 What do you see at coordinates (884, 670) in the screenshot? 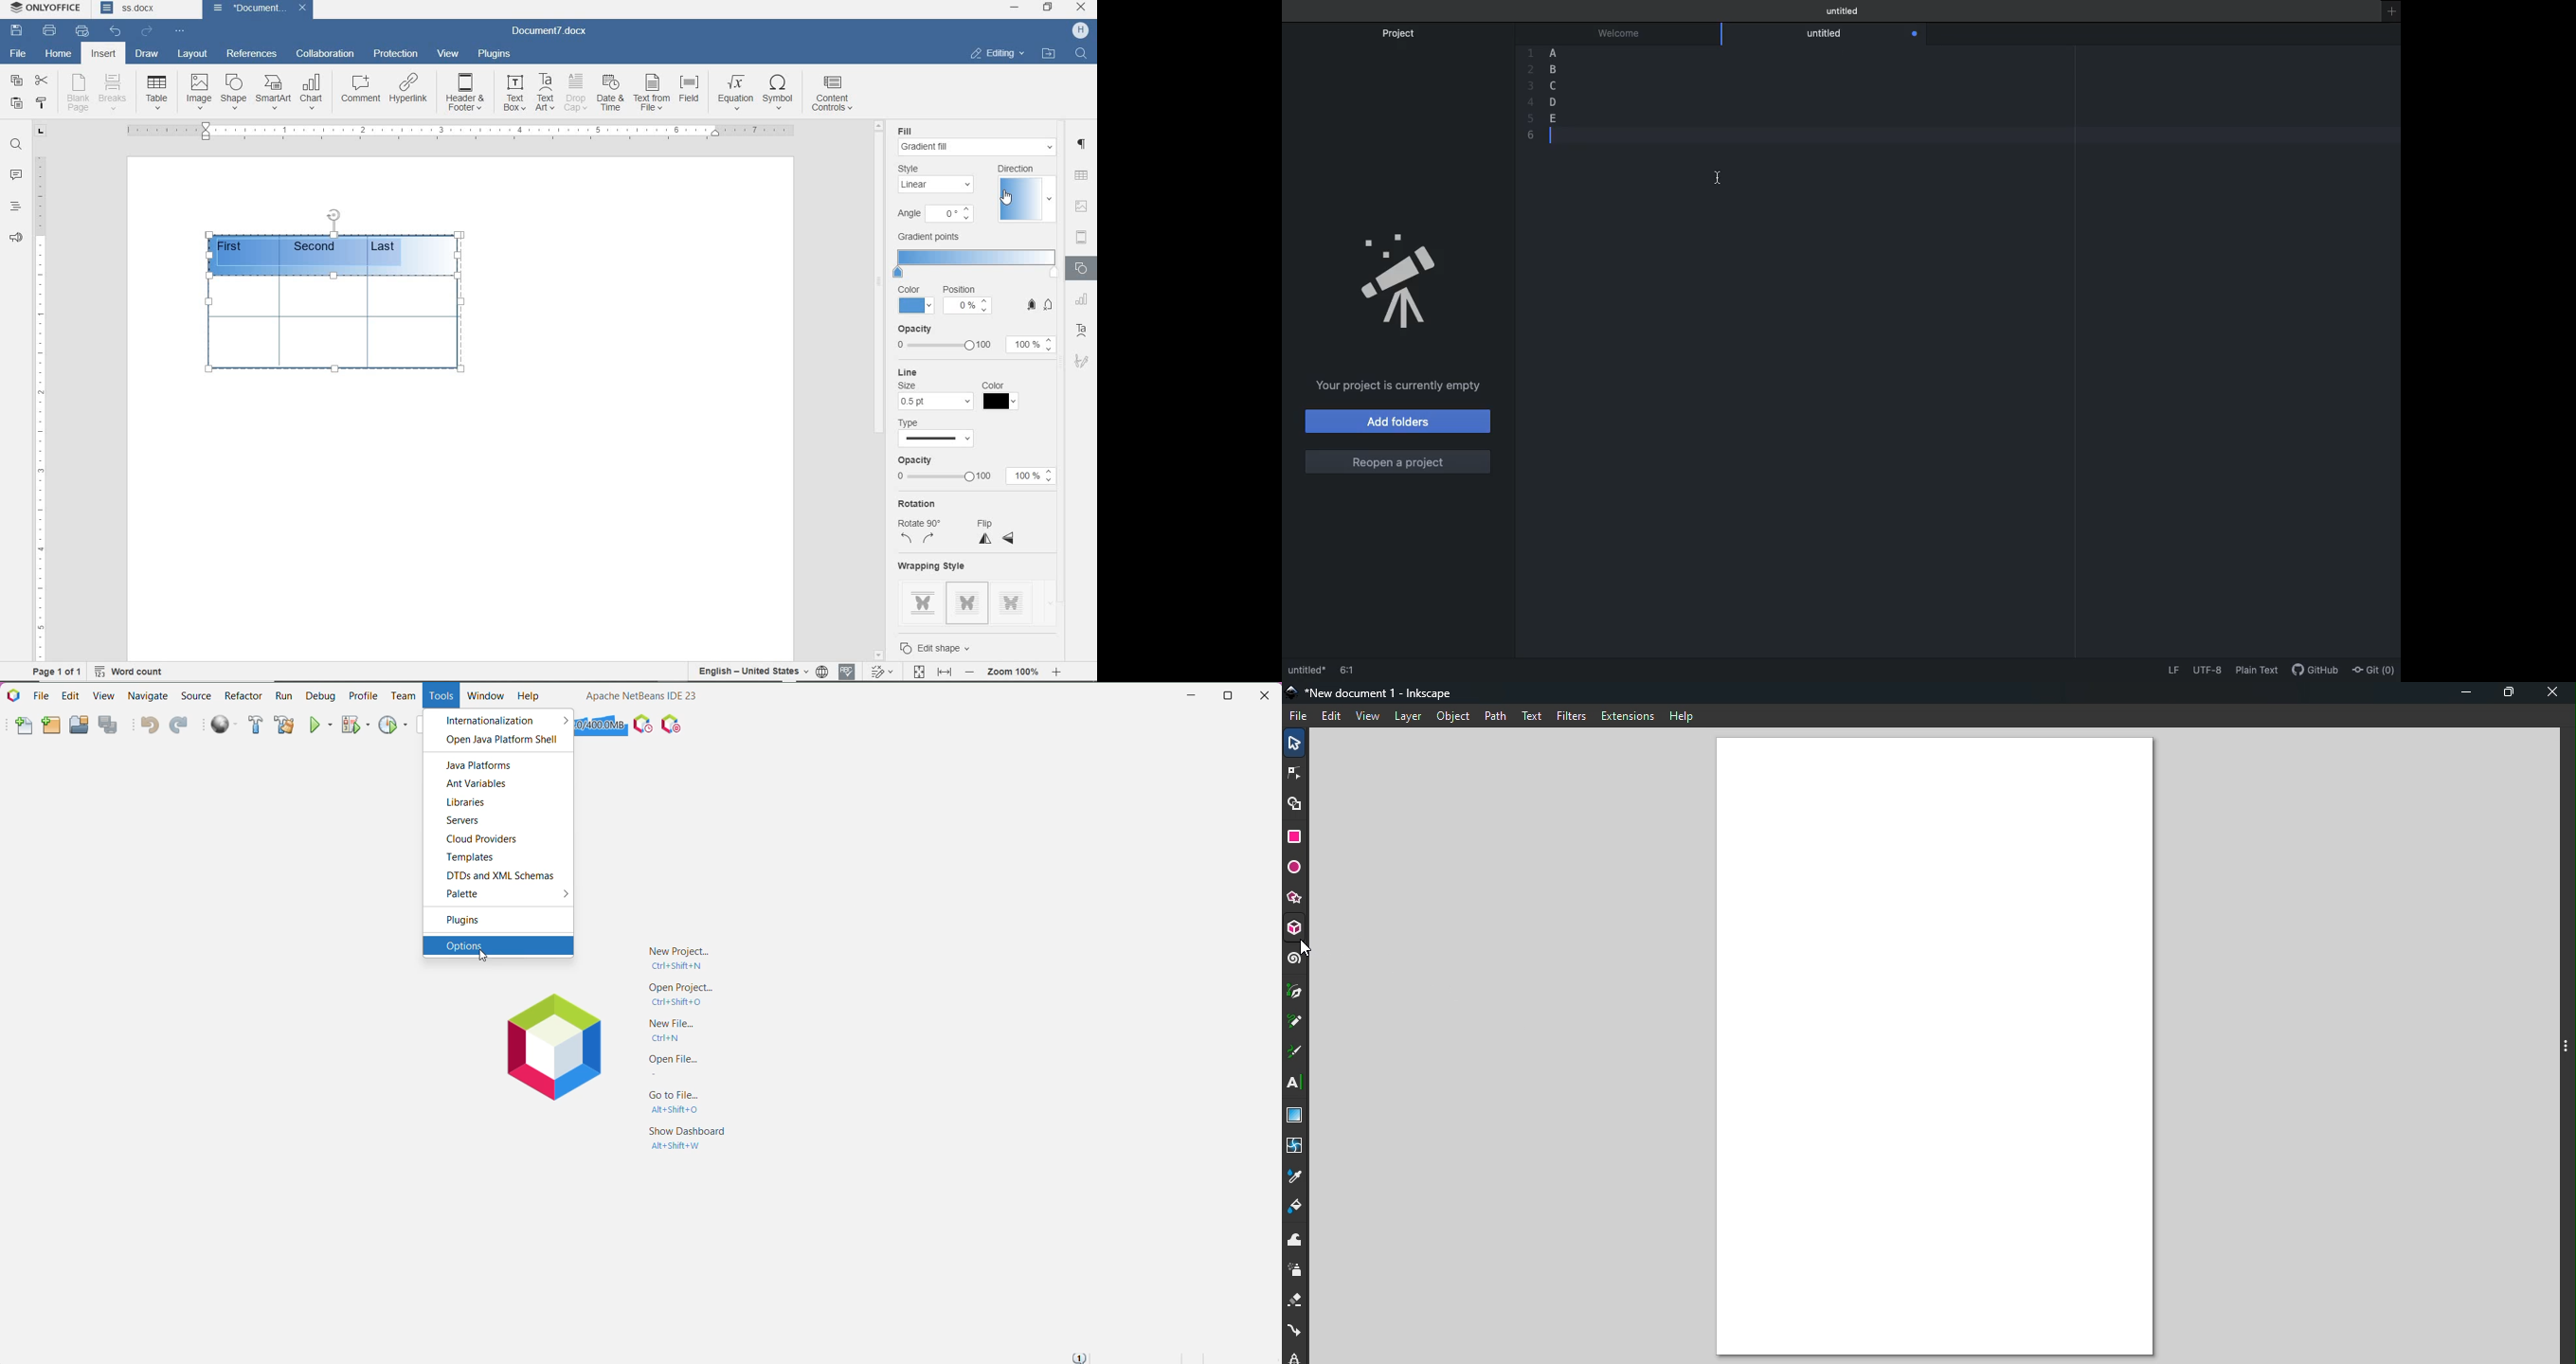
I see `track changes` at bounding box center [884, 670].